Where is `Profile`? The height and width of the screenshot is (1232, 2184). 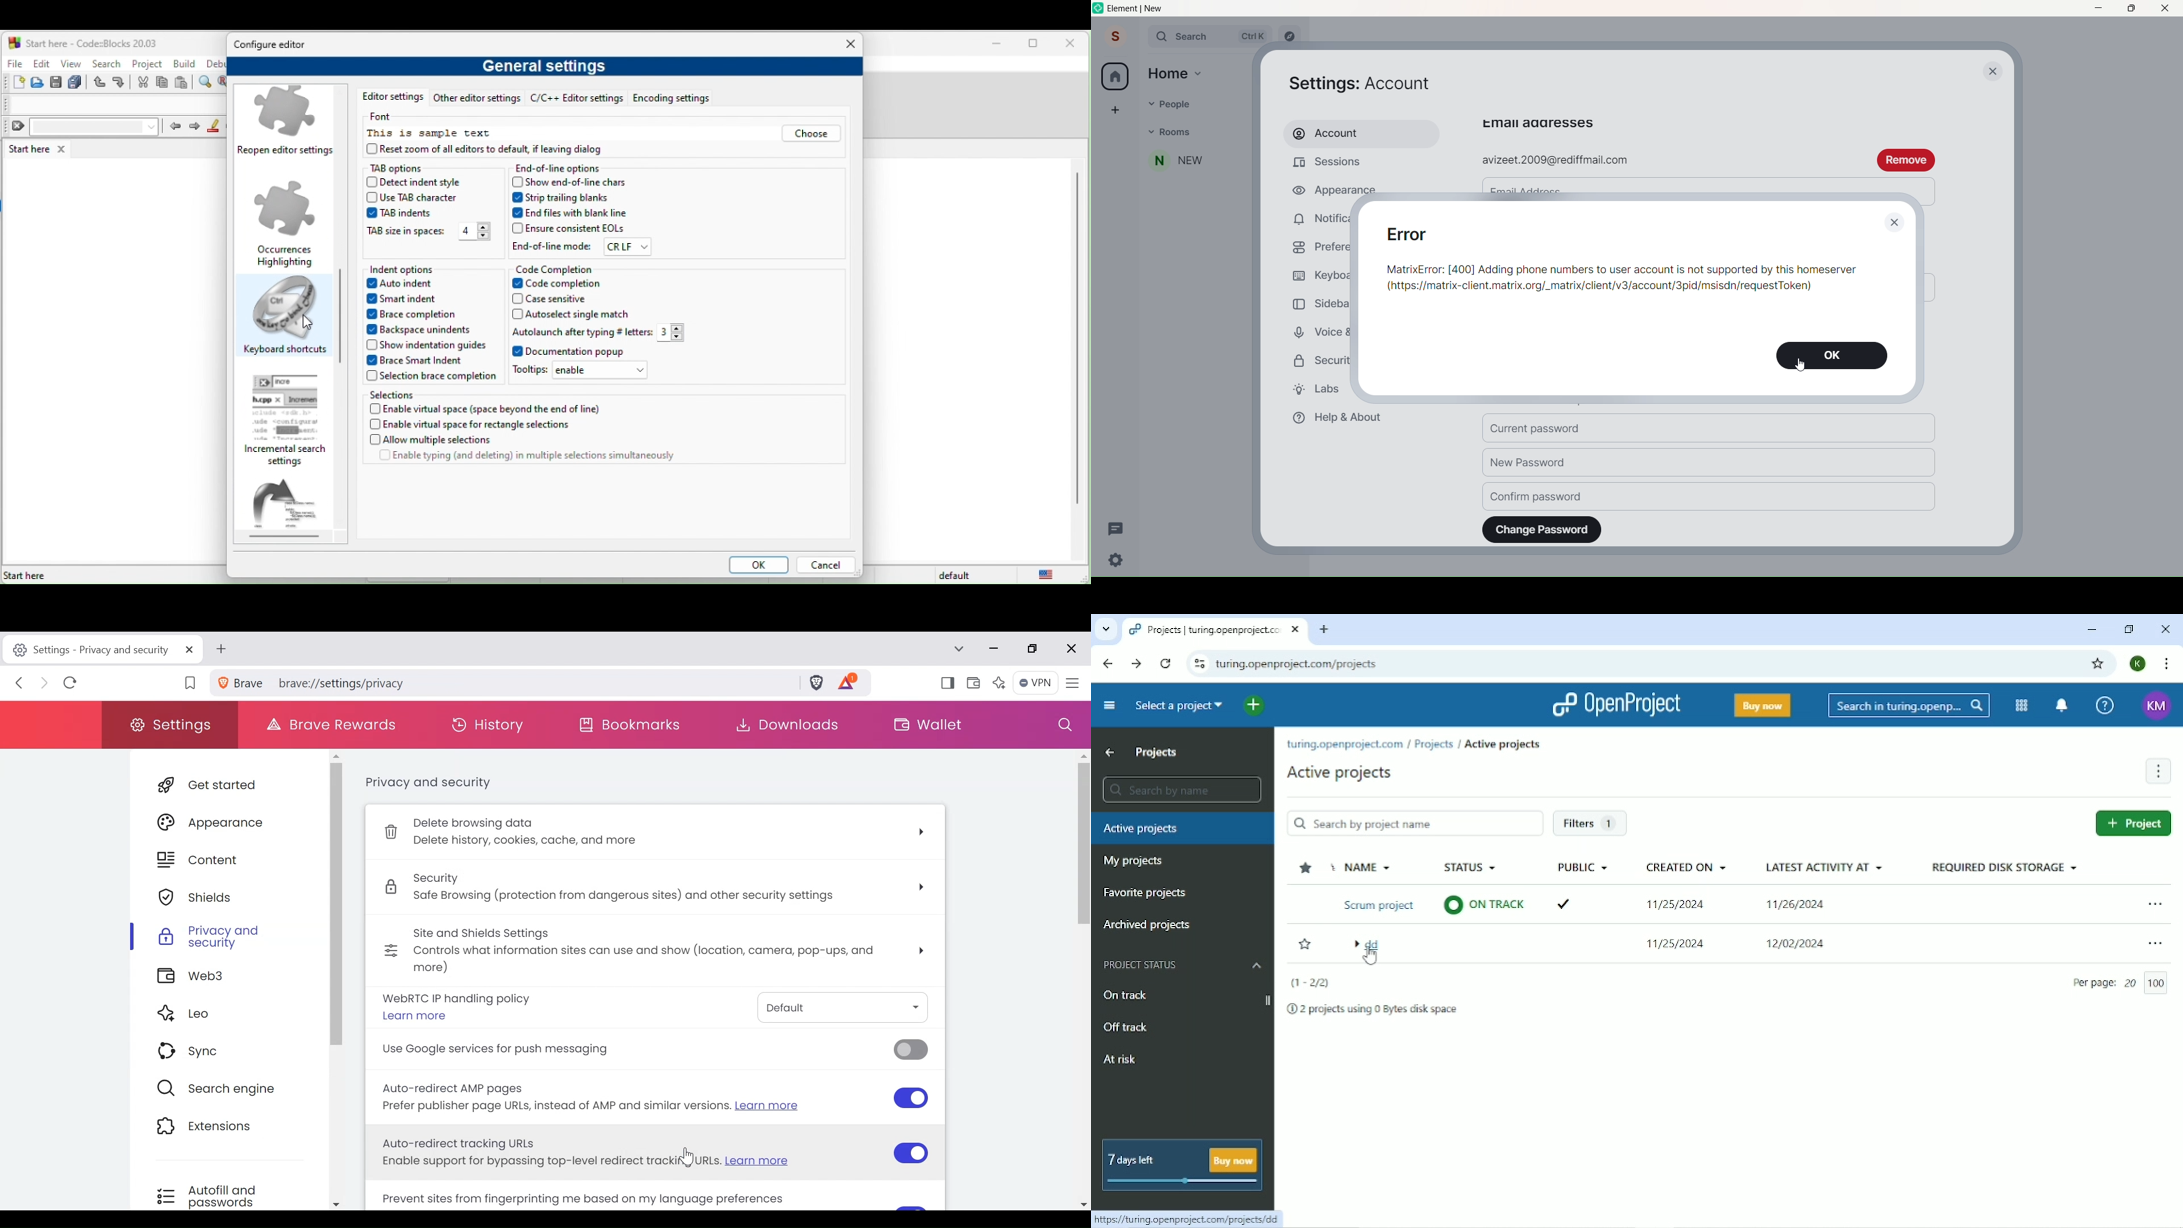 Profile is located at coordinates (1113, 38).